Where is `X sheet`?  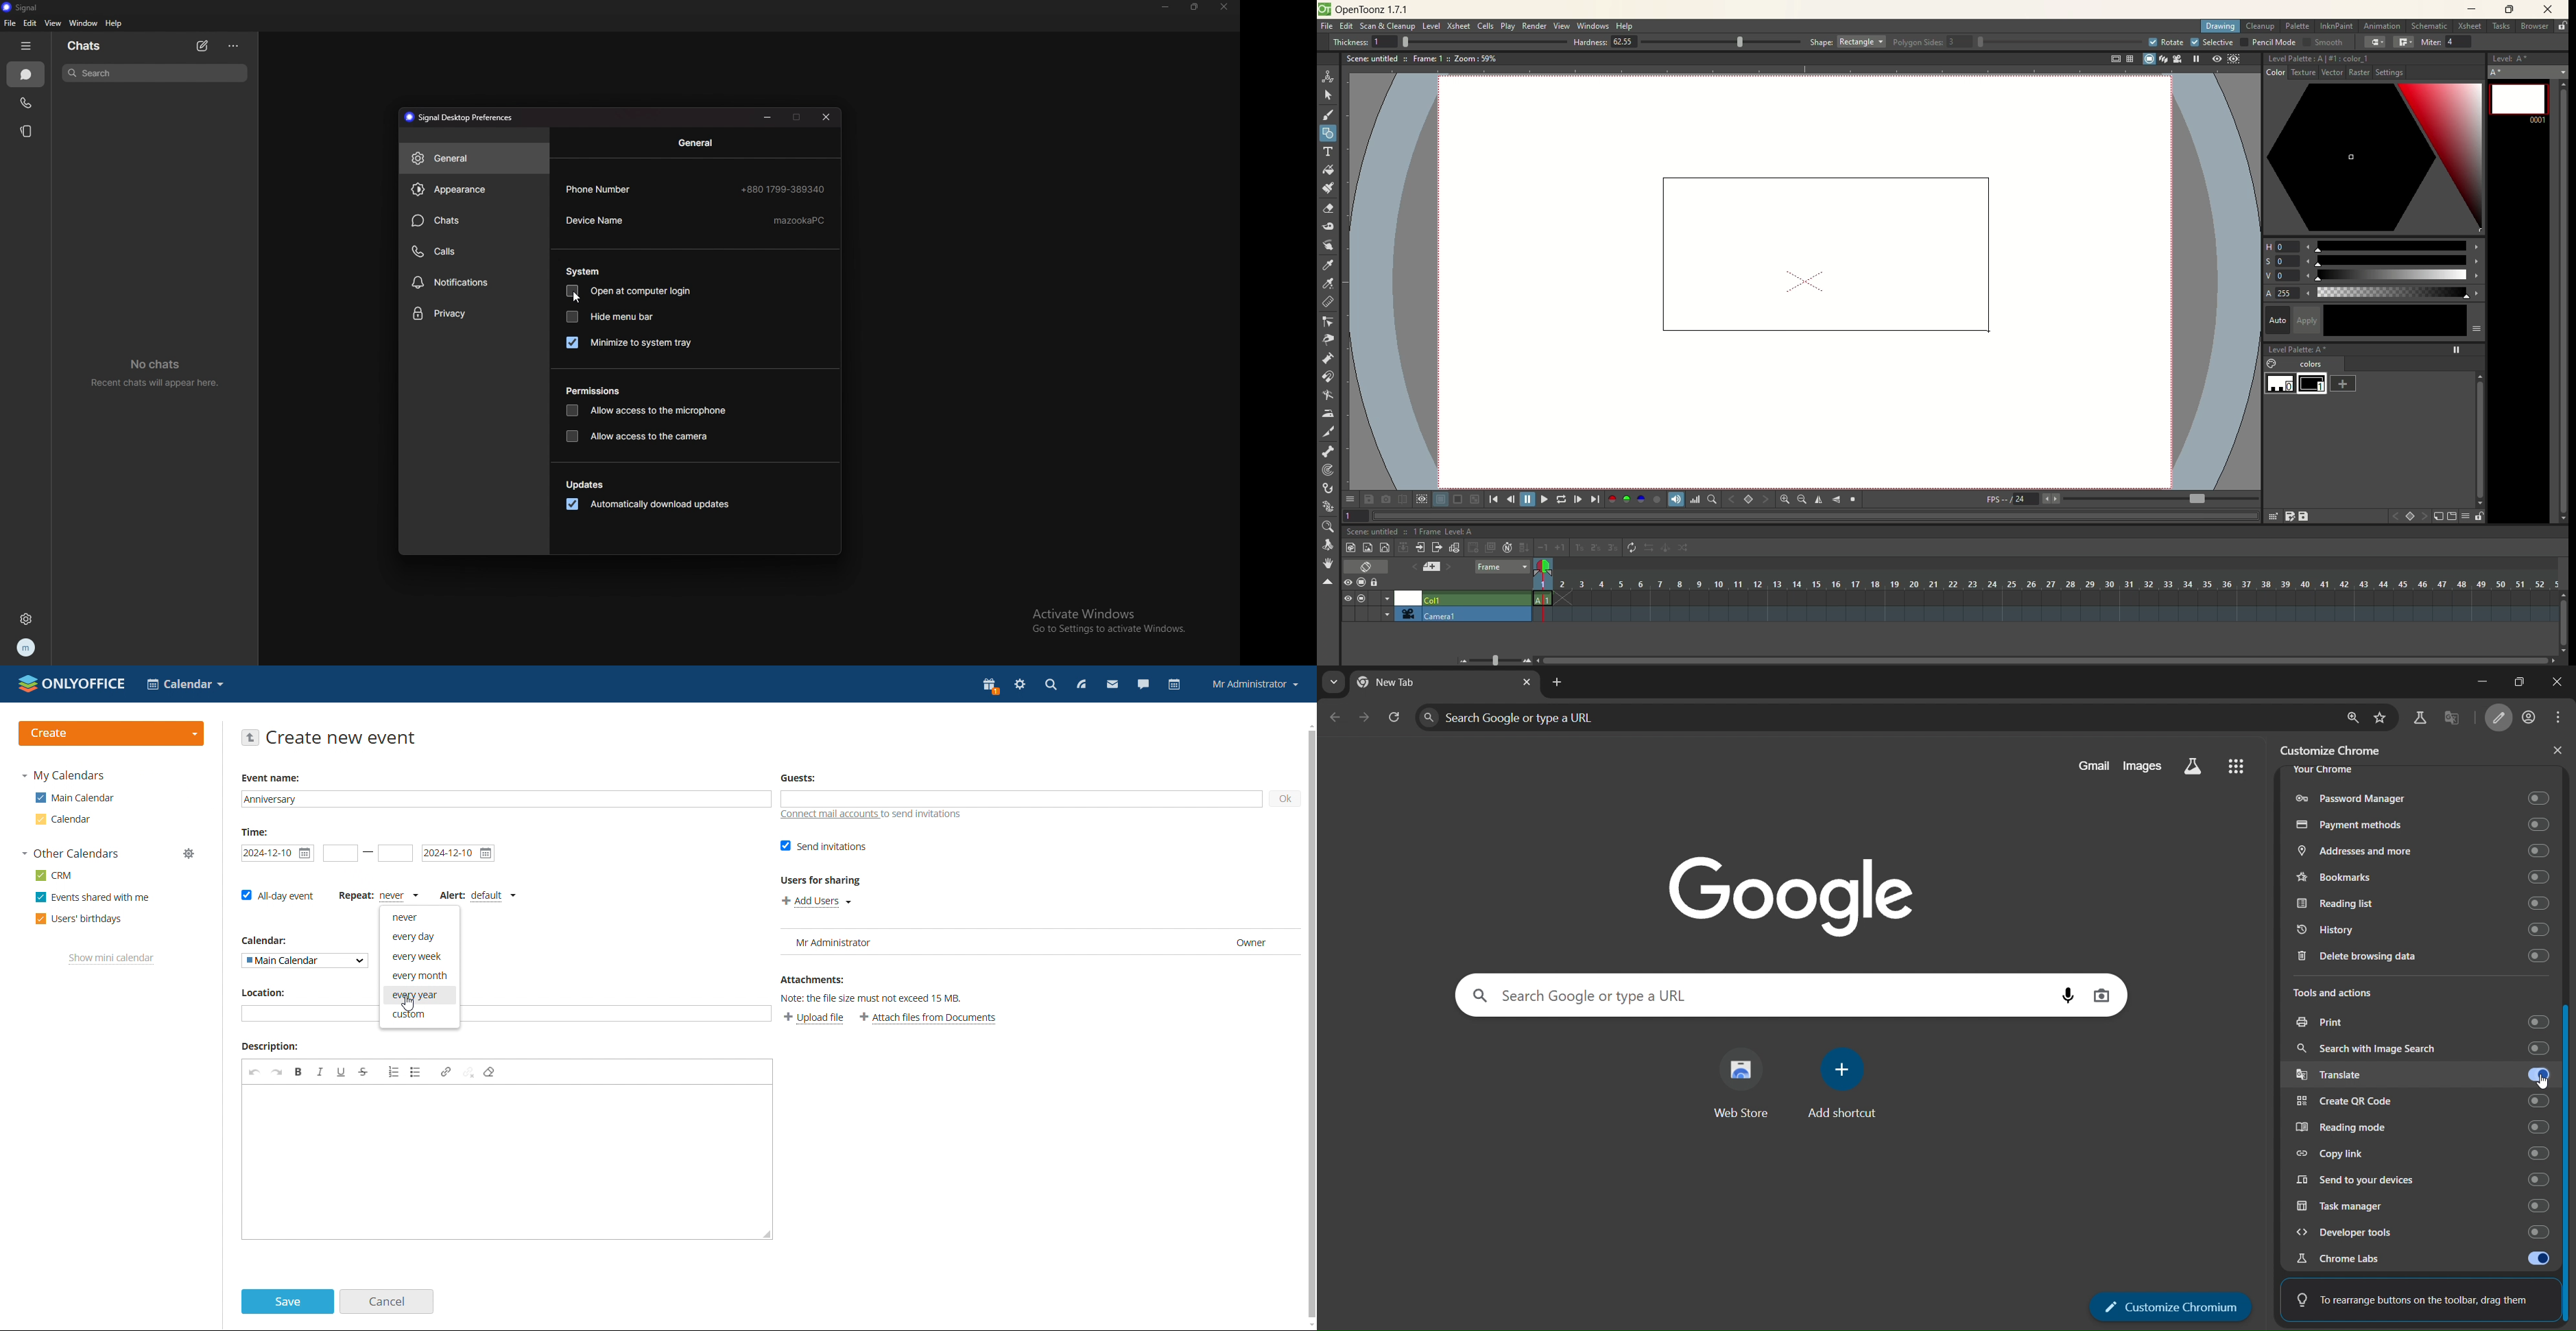
X sheet is located at coordinates (1460, 26).